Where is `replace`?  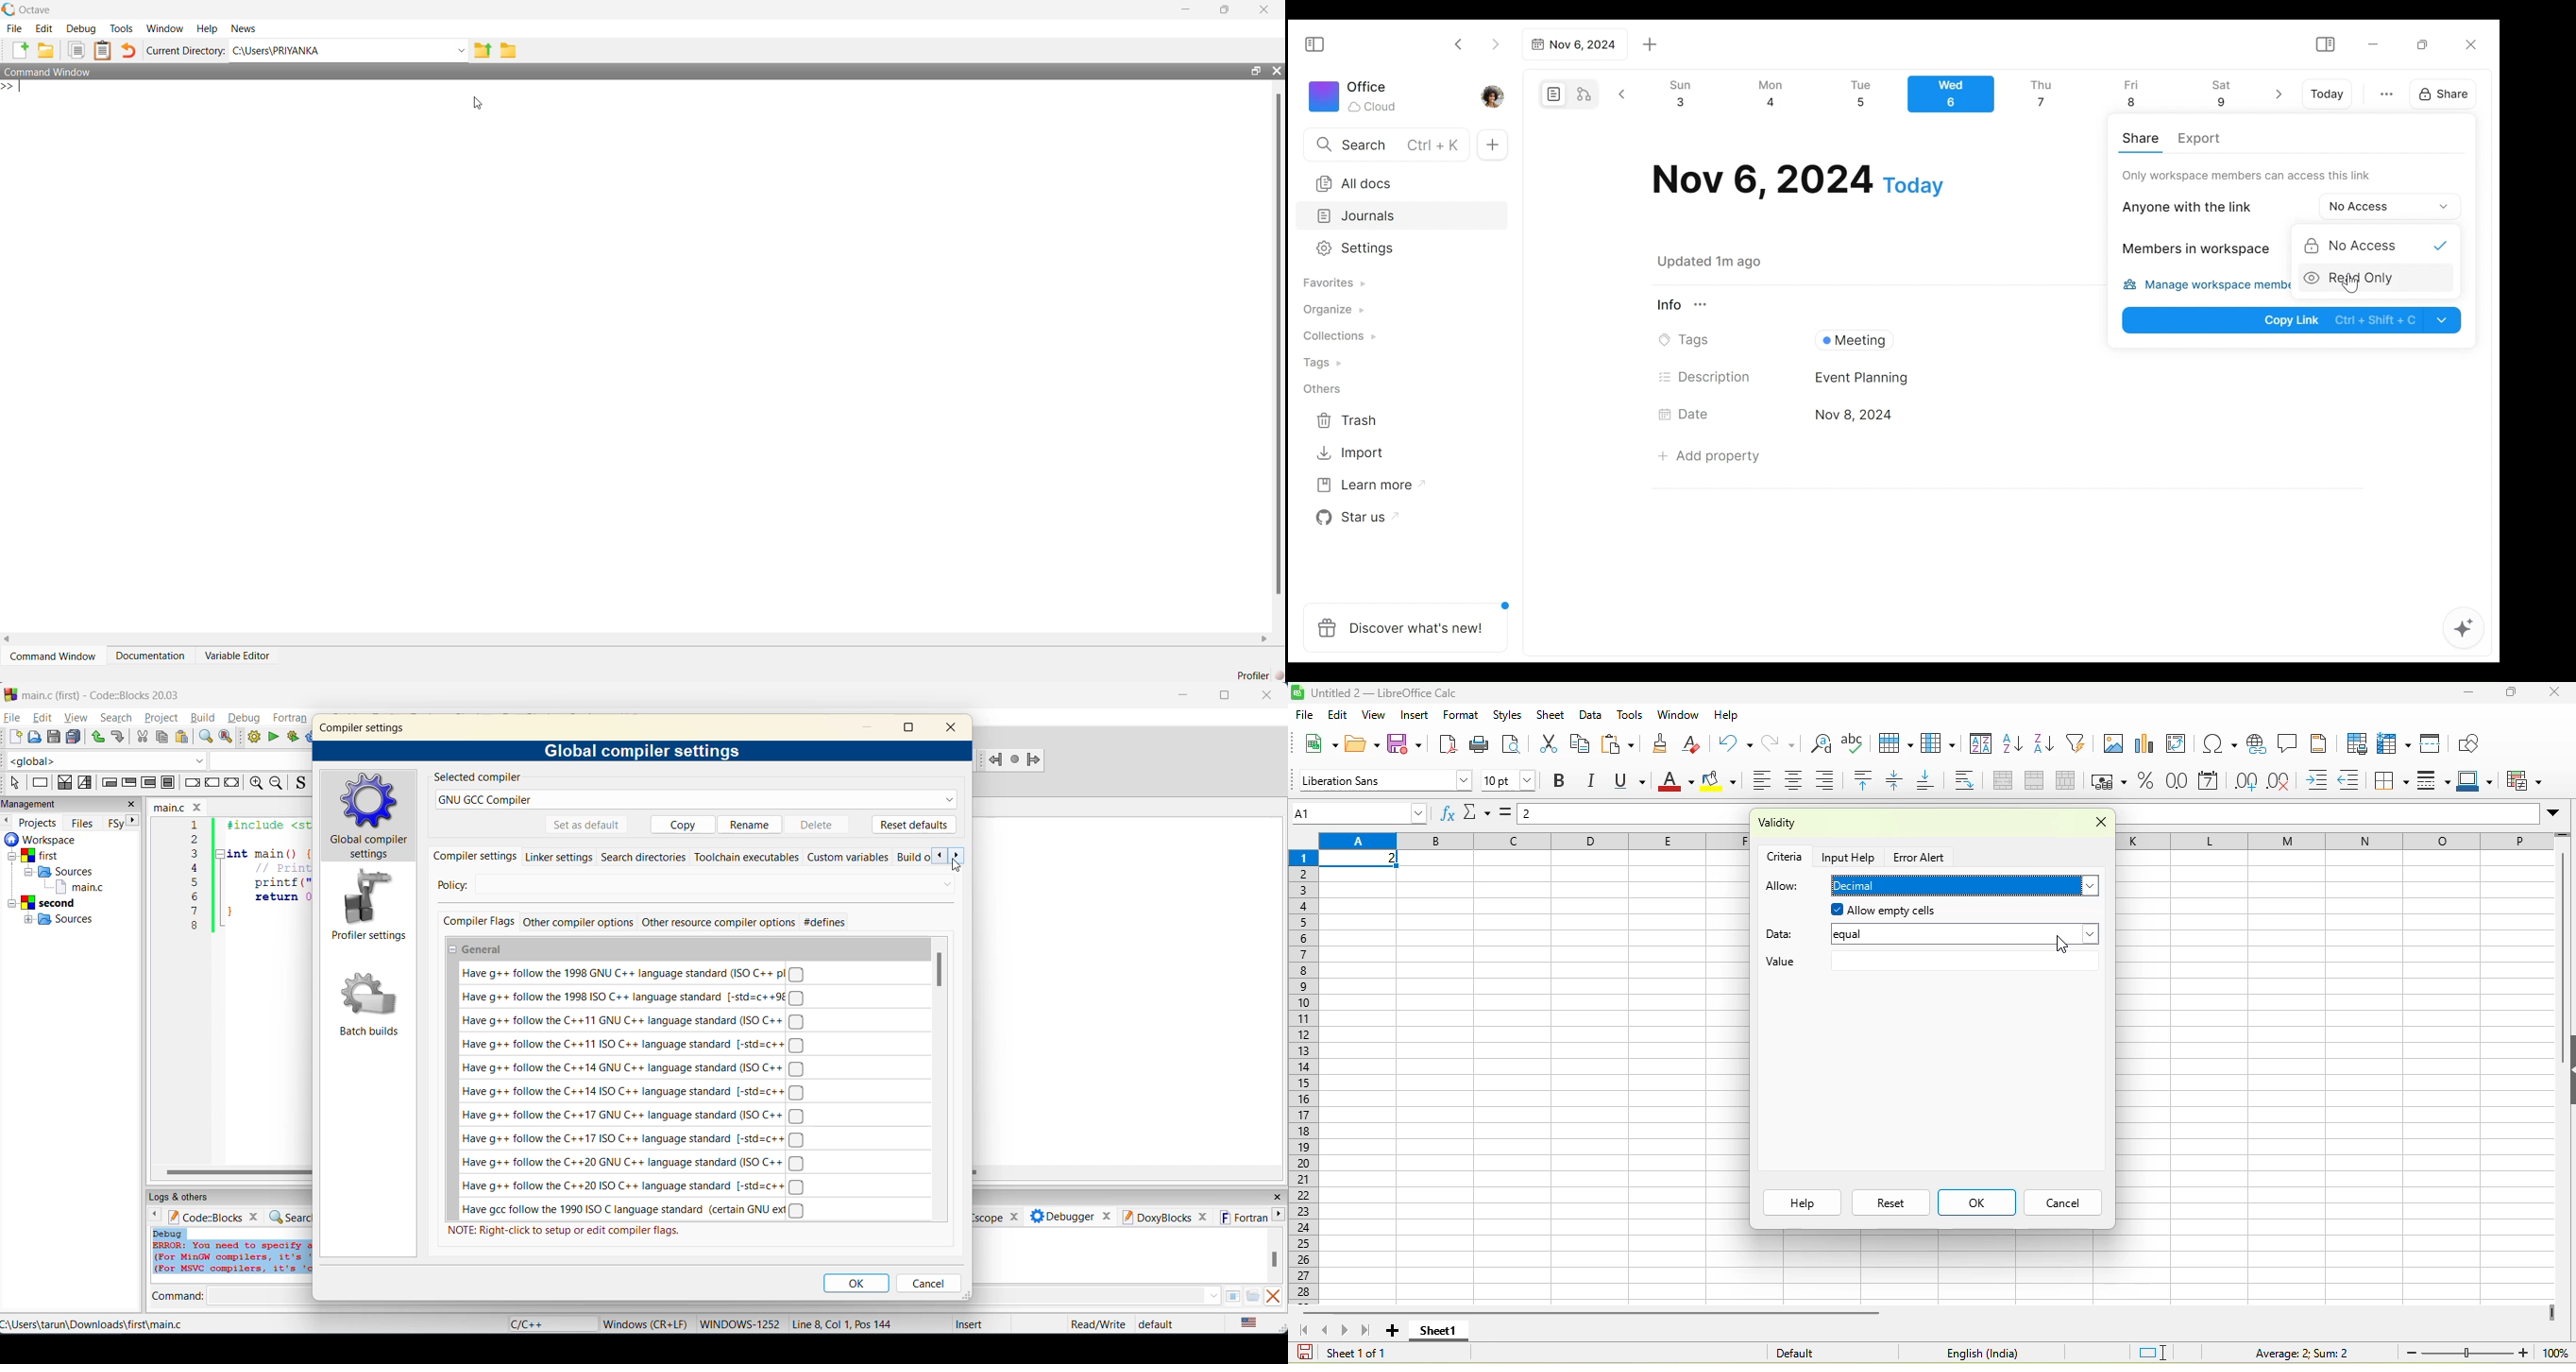
replace is located at coordinates (227, 738).